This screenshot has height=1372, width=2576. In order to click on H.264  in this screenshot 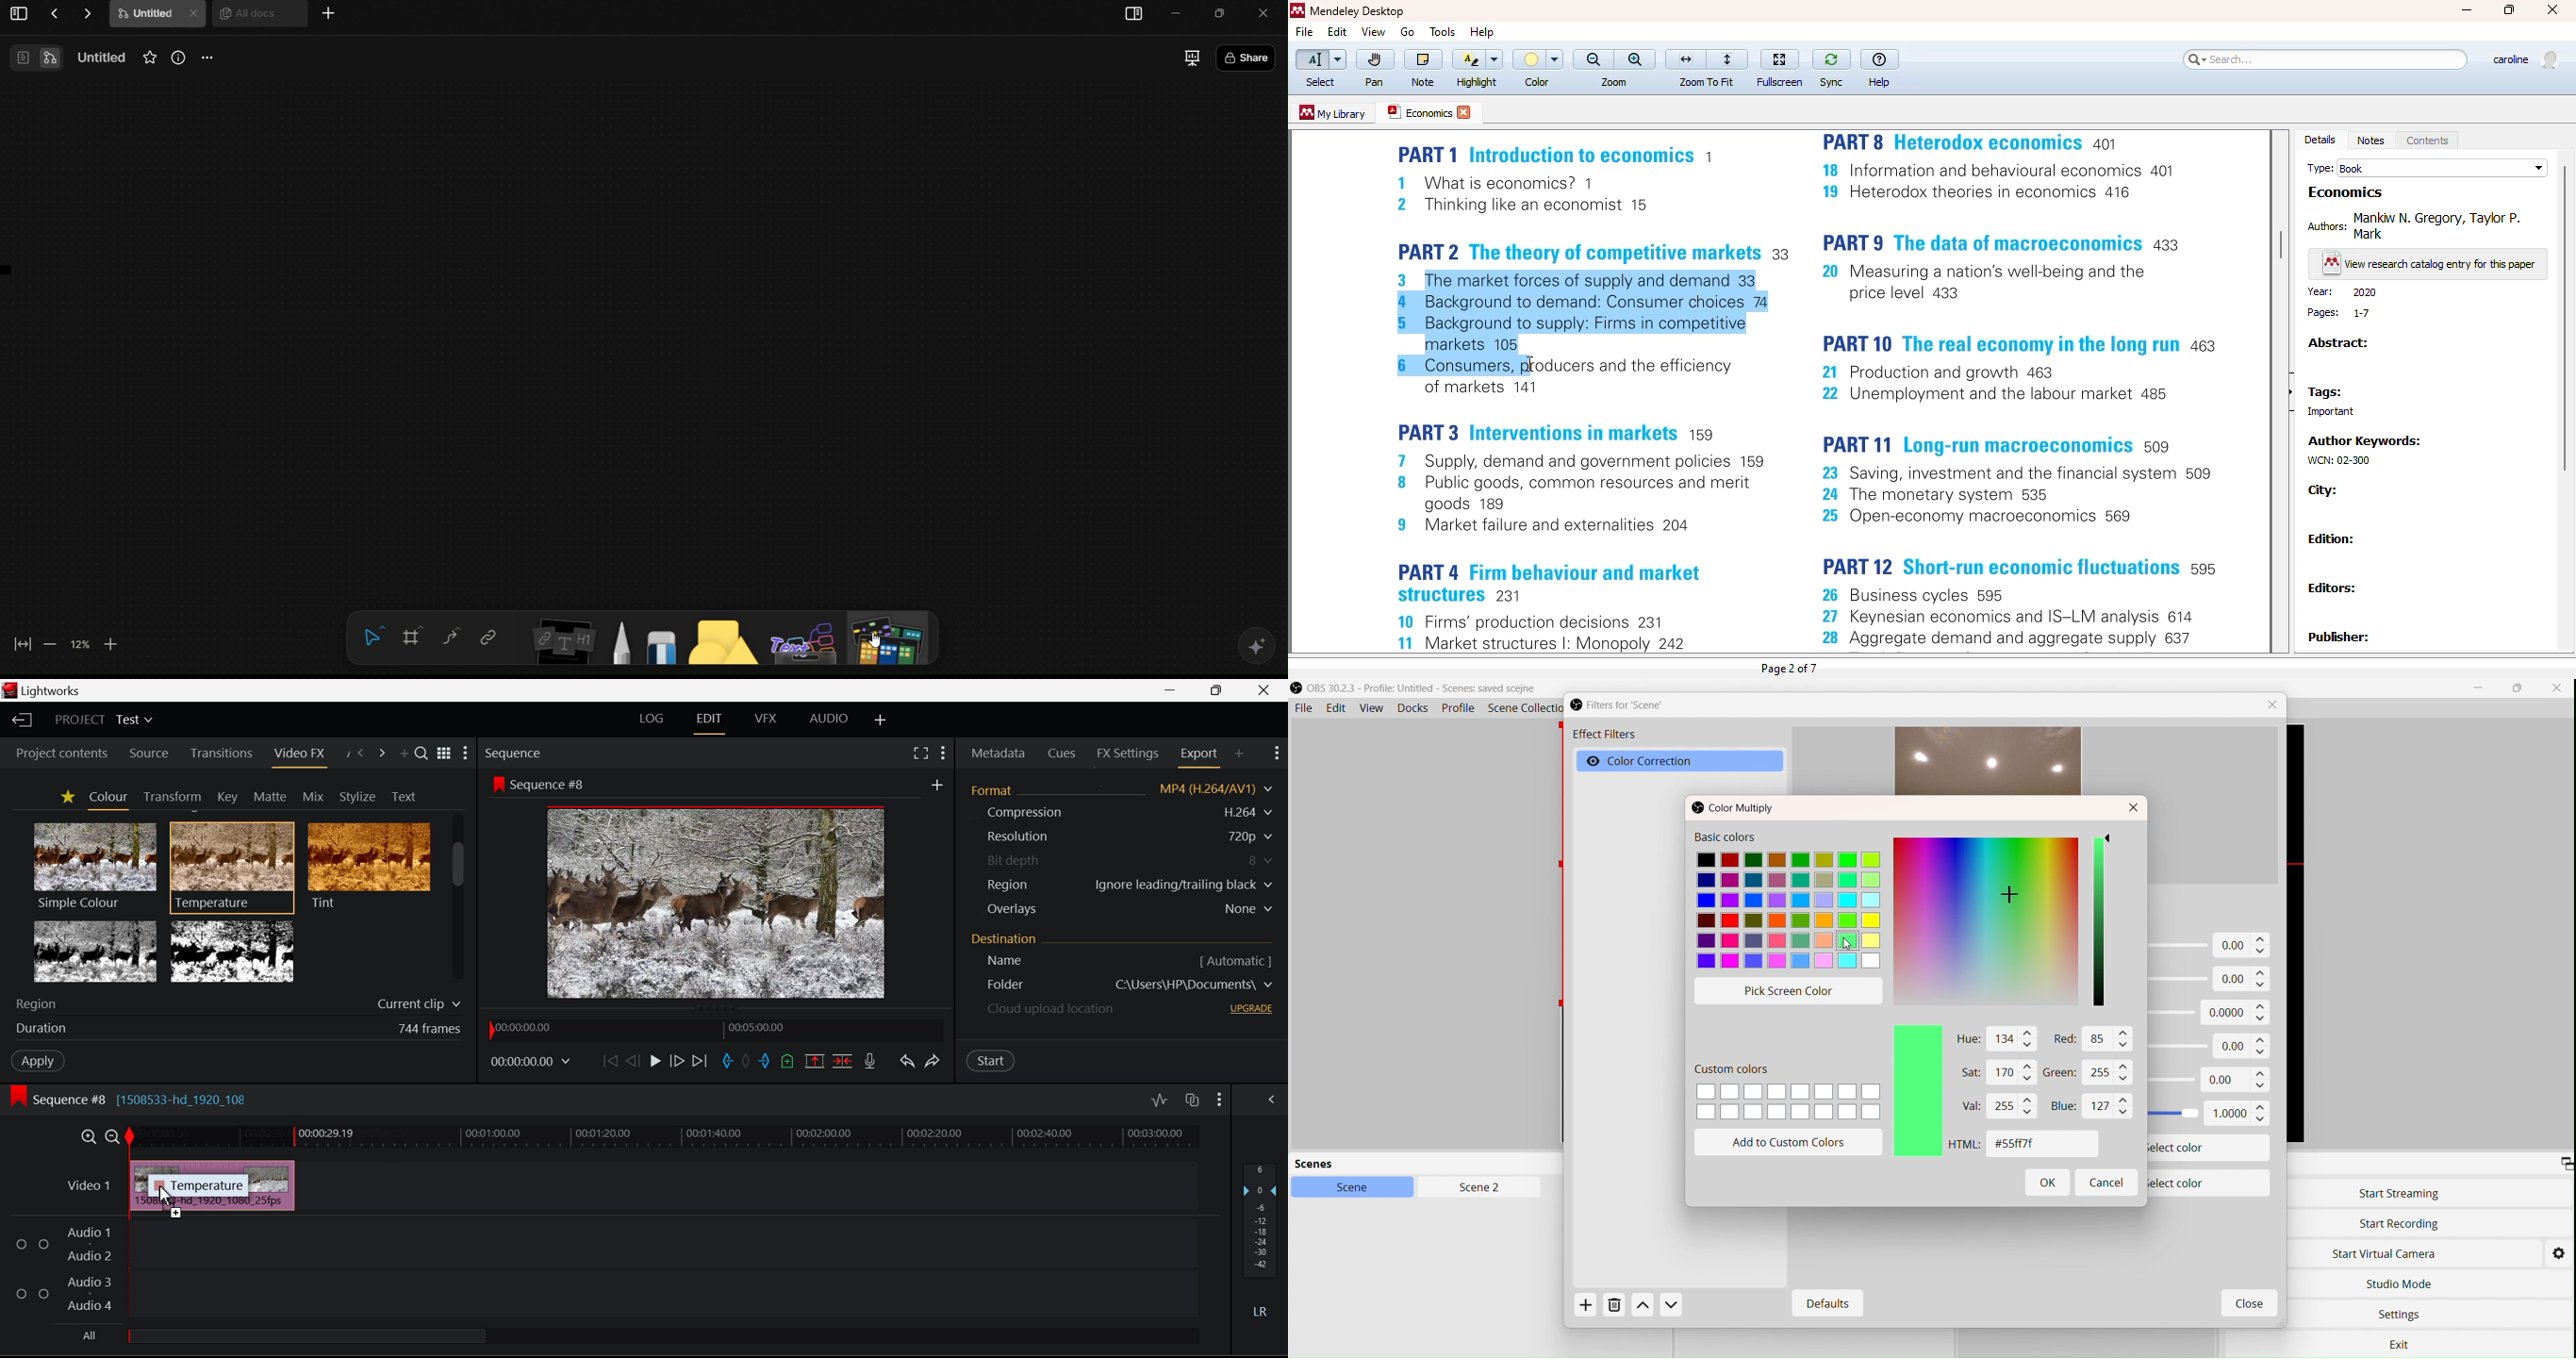, I will do `click(1250, 812)`.